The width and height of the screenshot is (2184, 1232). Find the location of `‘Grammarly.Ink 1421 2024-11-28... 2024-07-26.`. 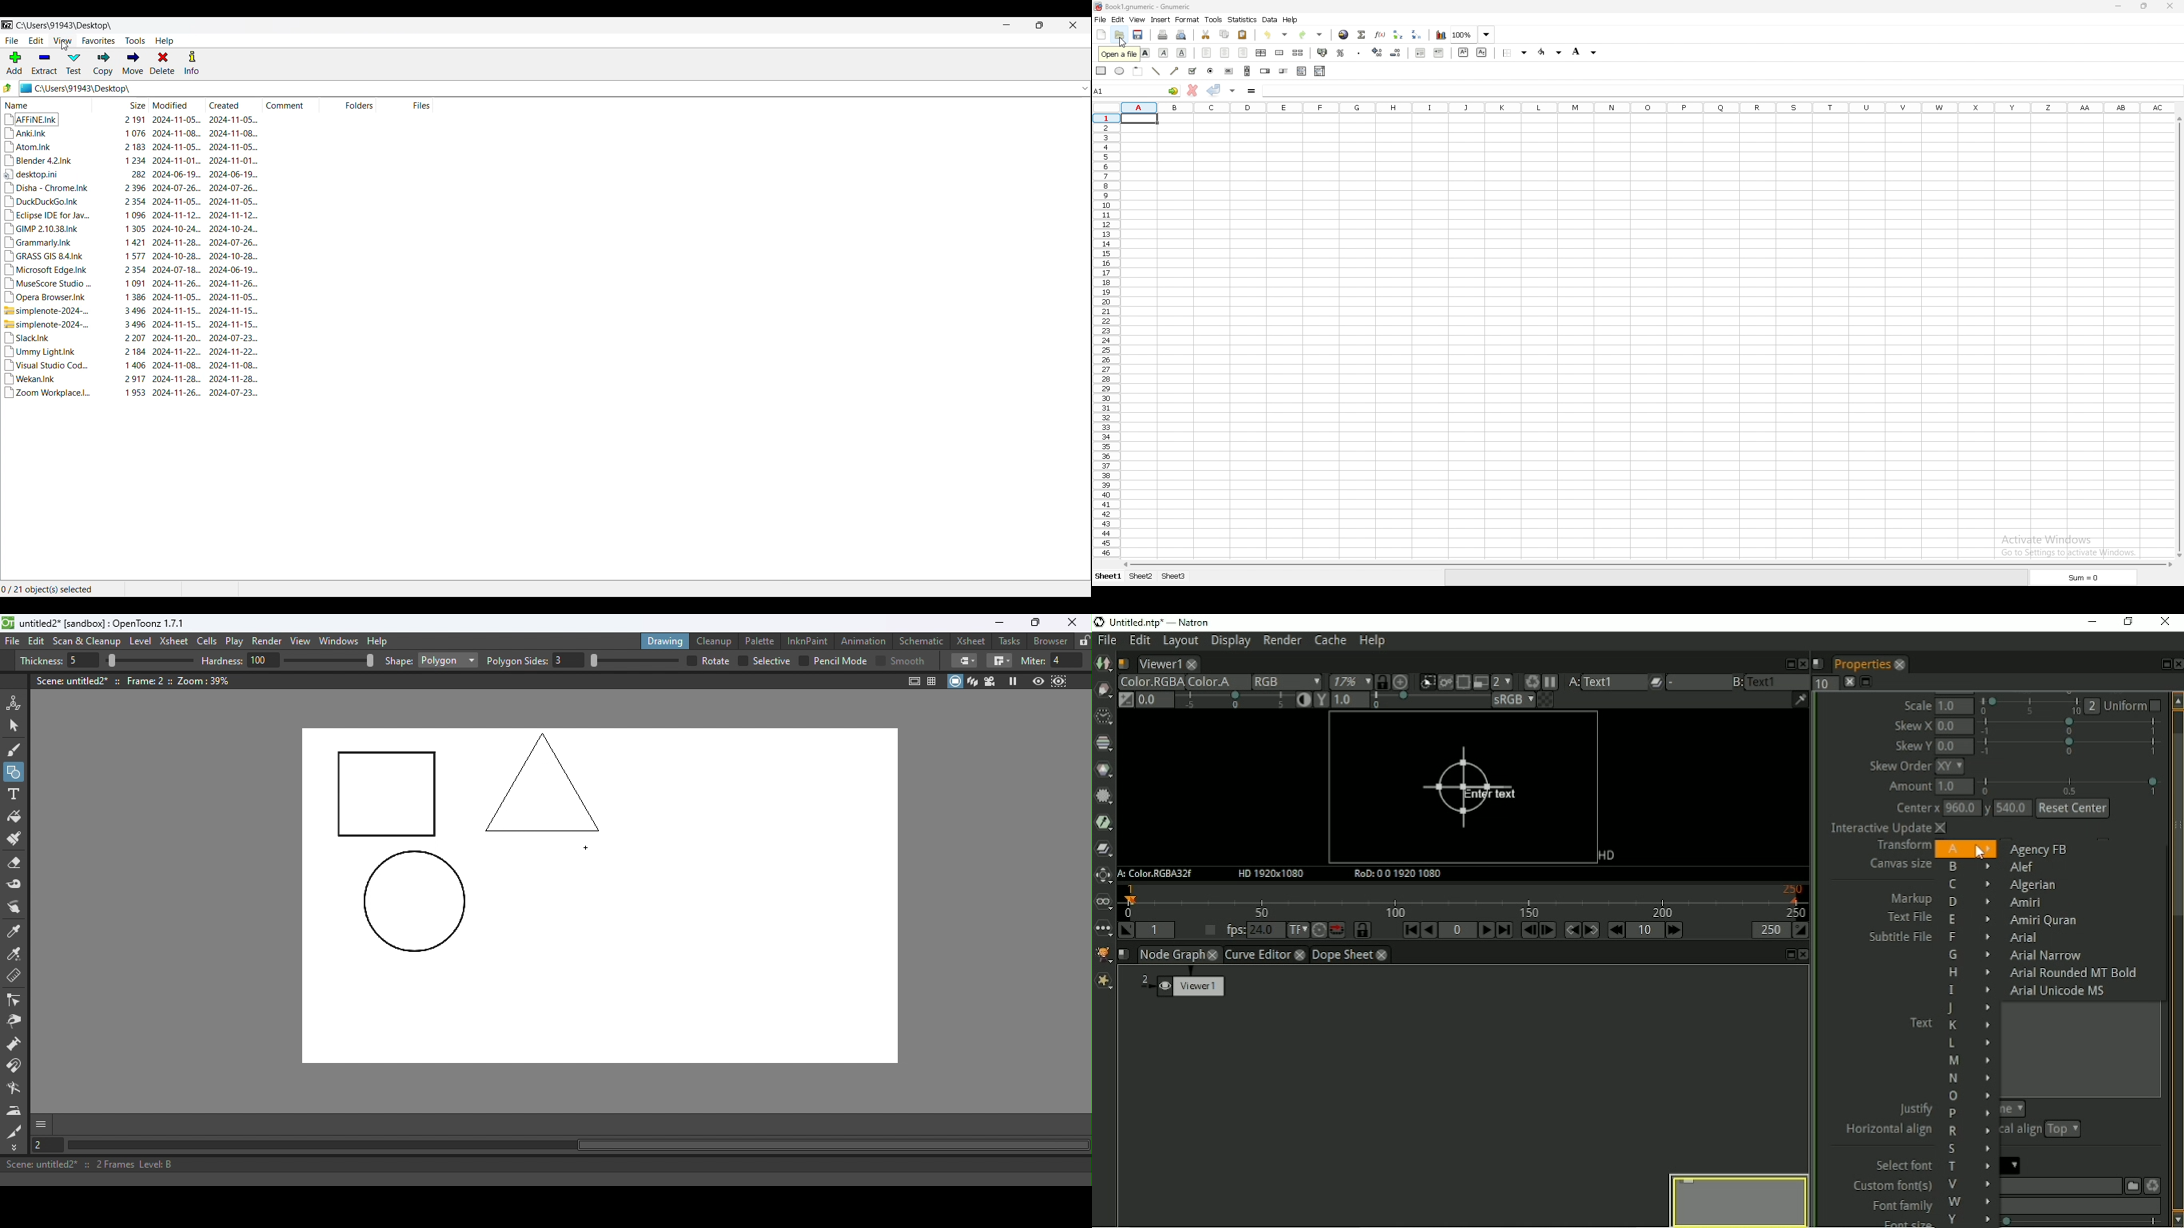

‘Grammarly.Ink 1421 2024-11-28... 2024-07-26. is located at coordinates (130, 242).